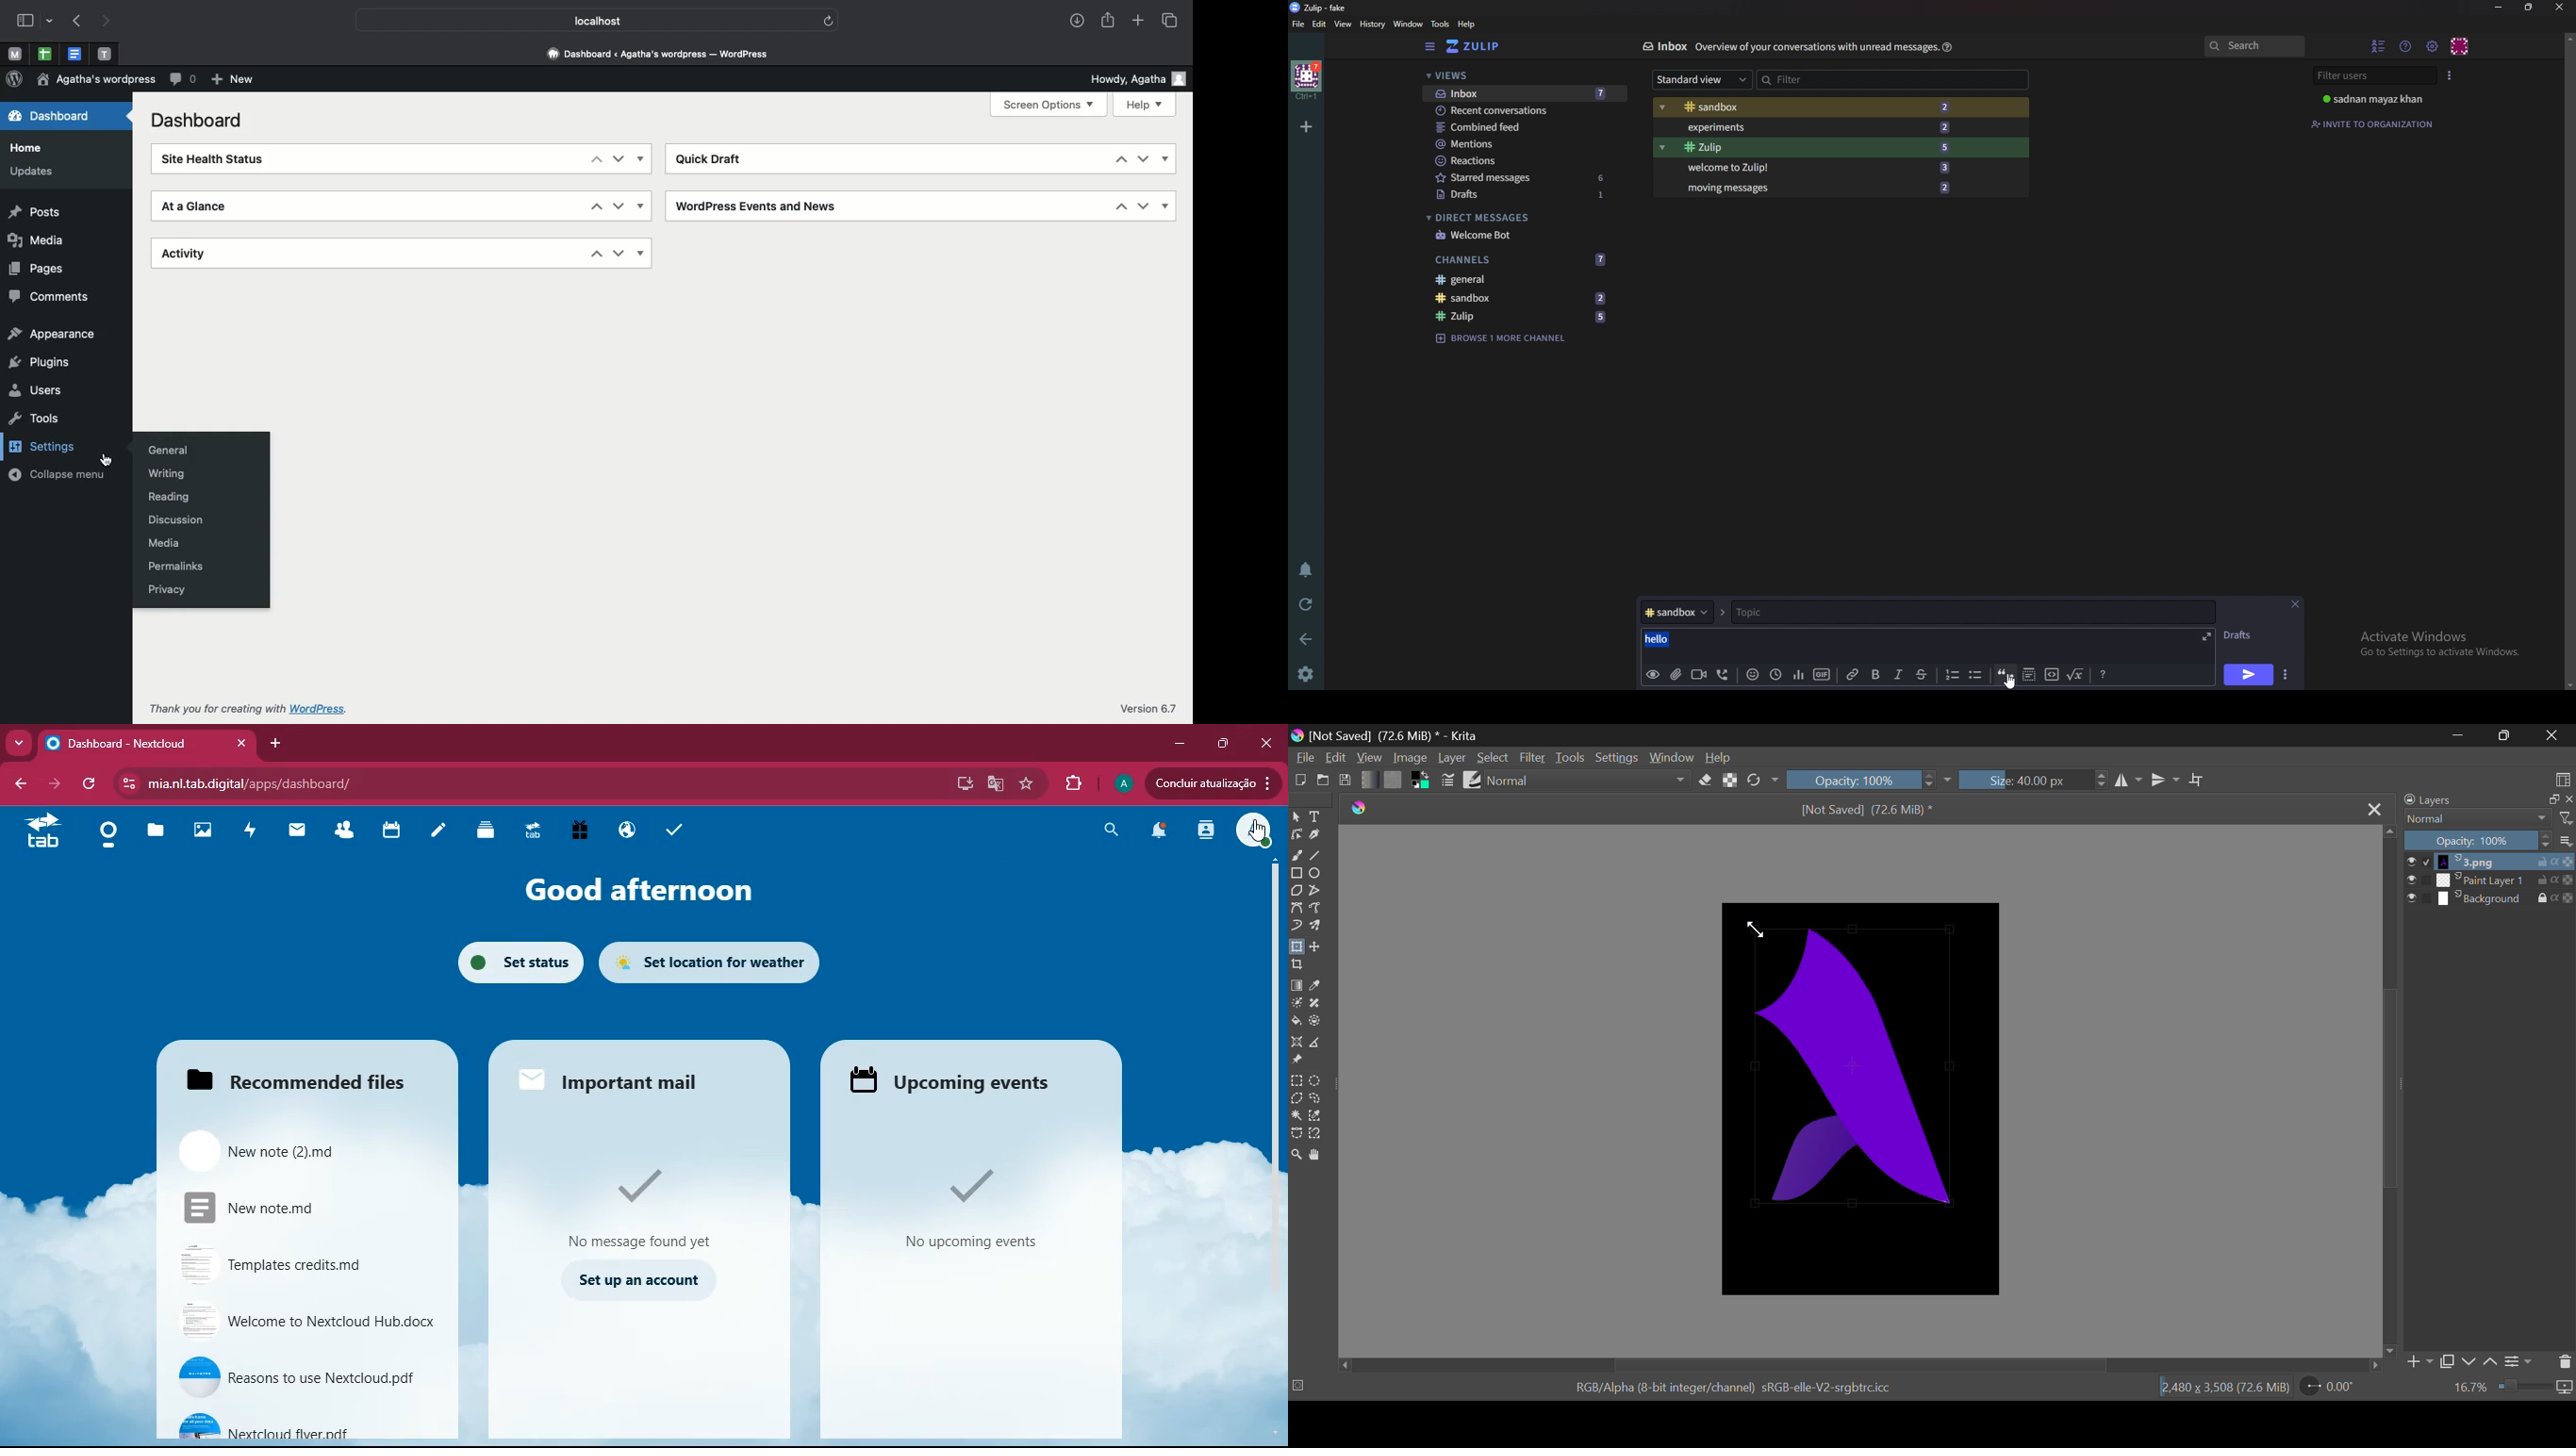  Describe the element at coordinates (162, 451) in the screenshot. I see `General` at that location.